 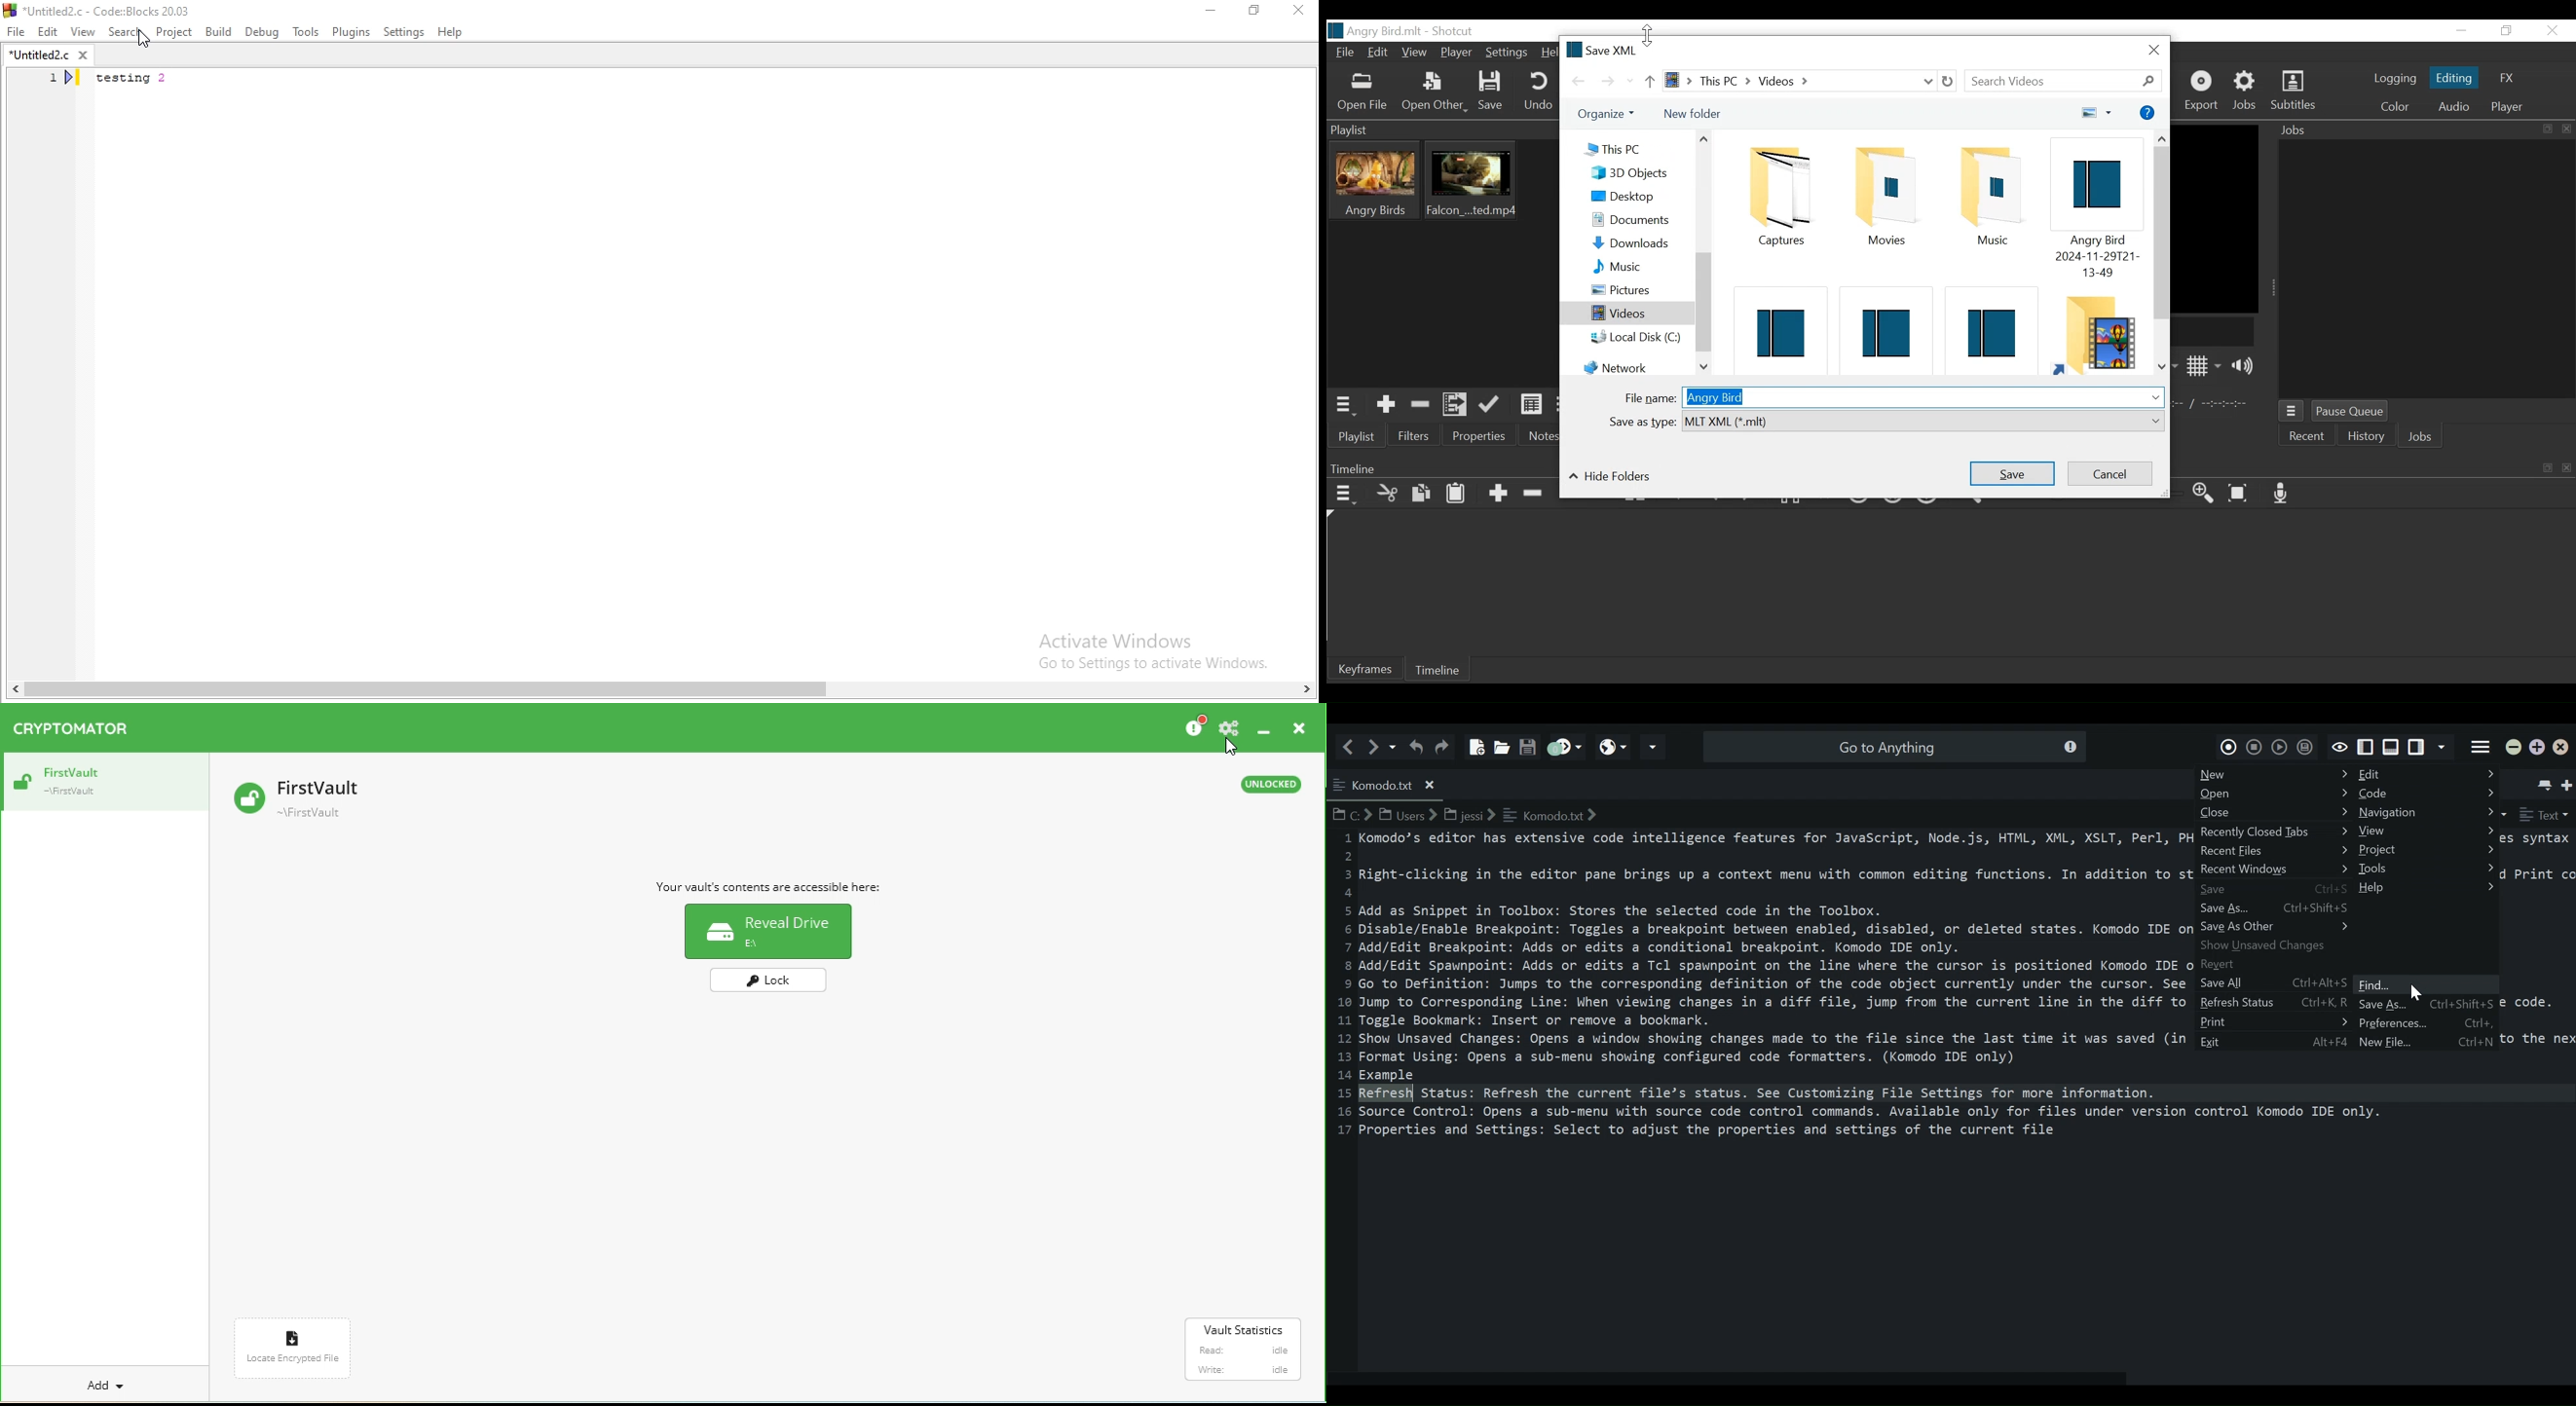 What do you see at coordinates (2427, 812) in the screenshot?
I see `Navigation` at bounding box center [2427, 812].